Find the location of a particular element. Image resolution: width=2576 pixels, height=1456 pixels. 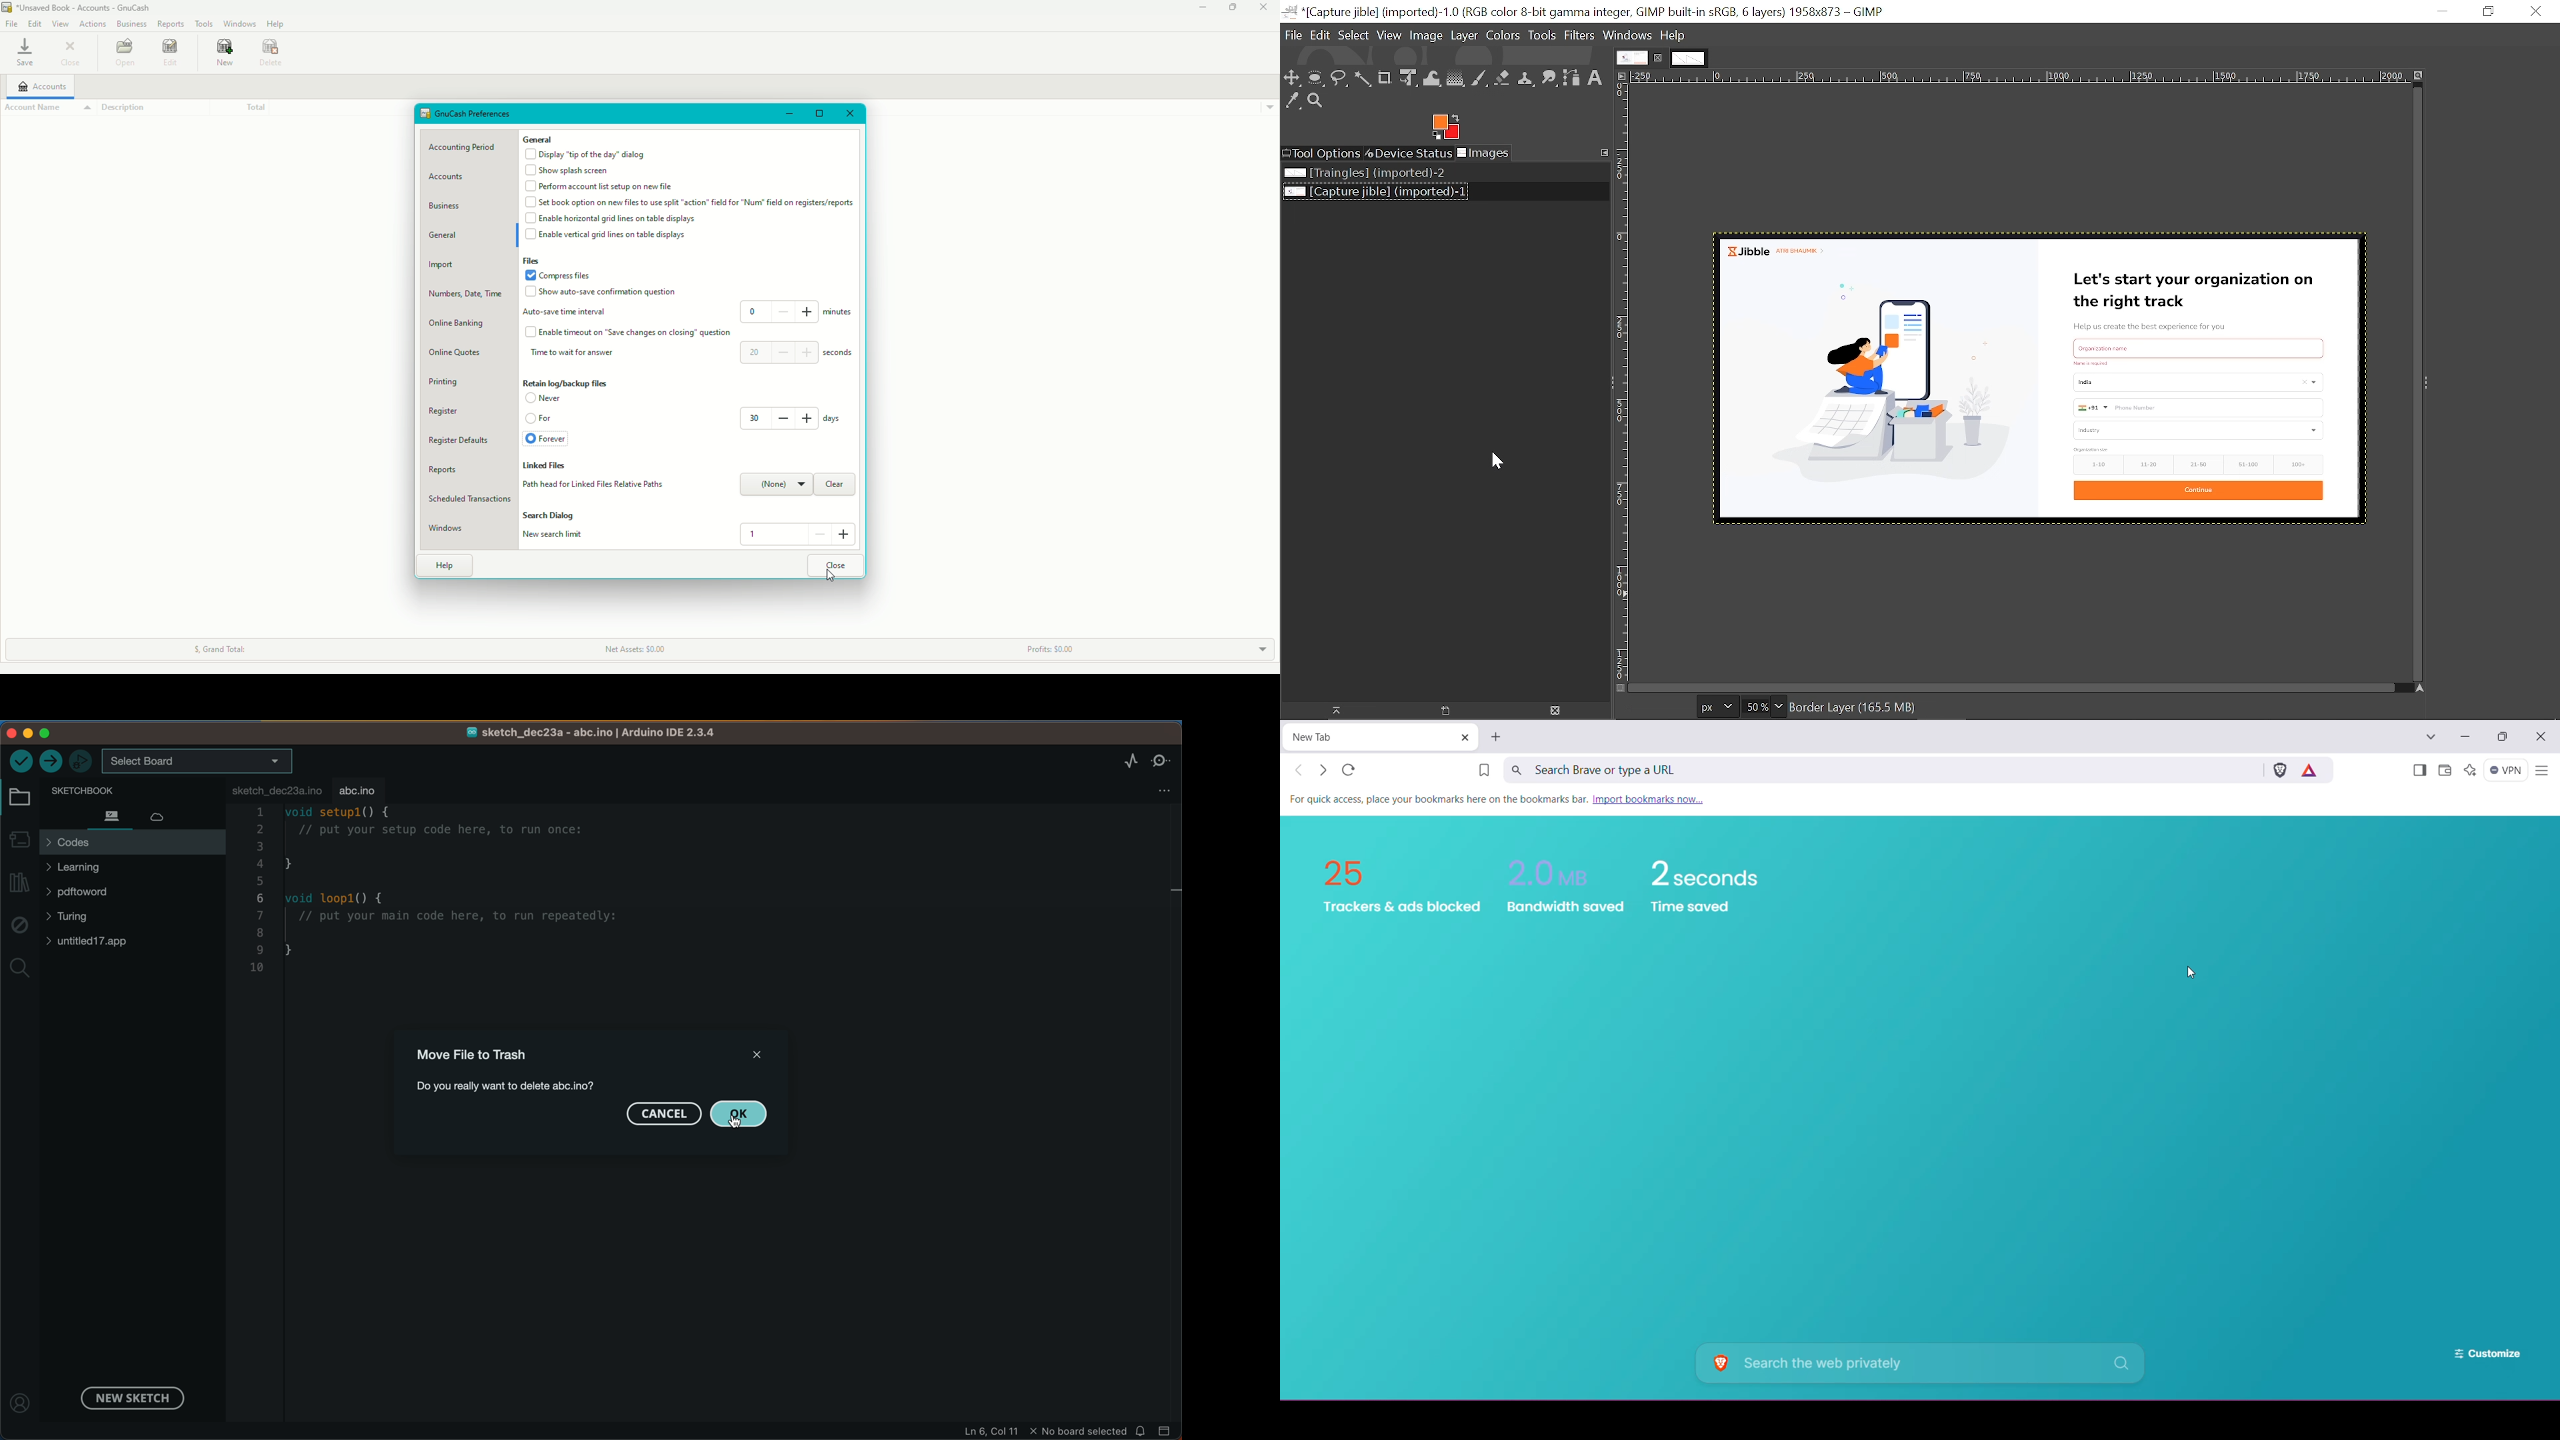

Close is located at coordinates (1264, 8).